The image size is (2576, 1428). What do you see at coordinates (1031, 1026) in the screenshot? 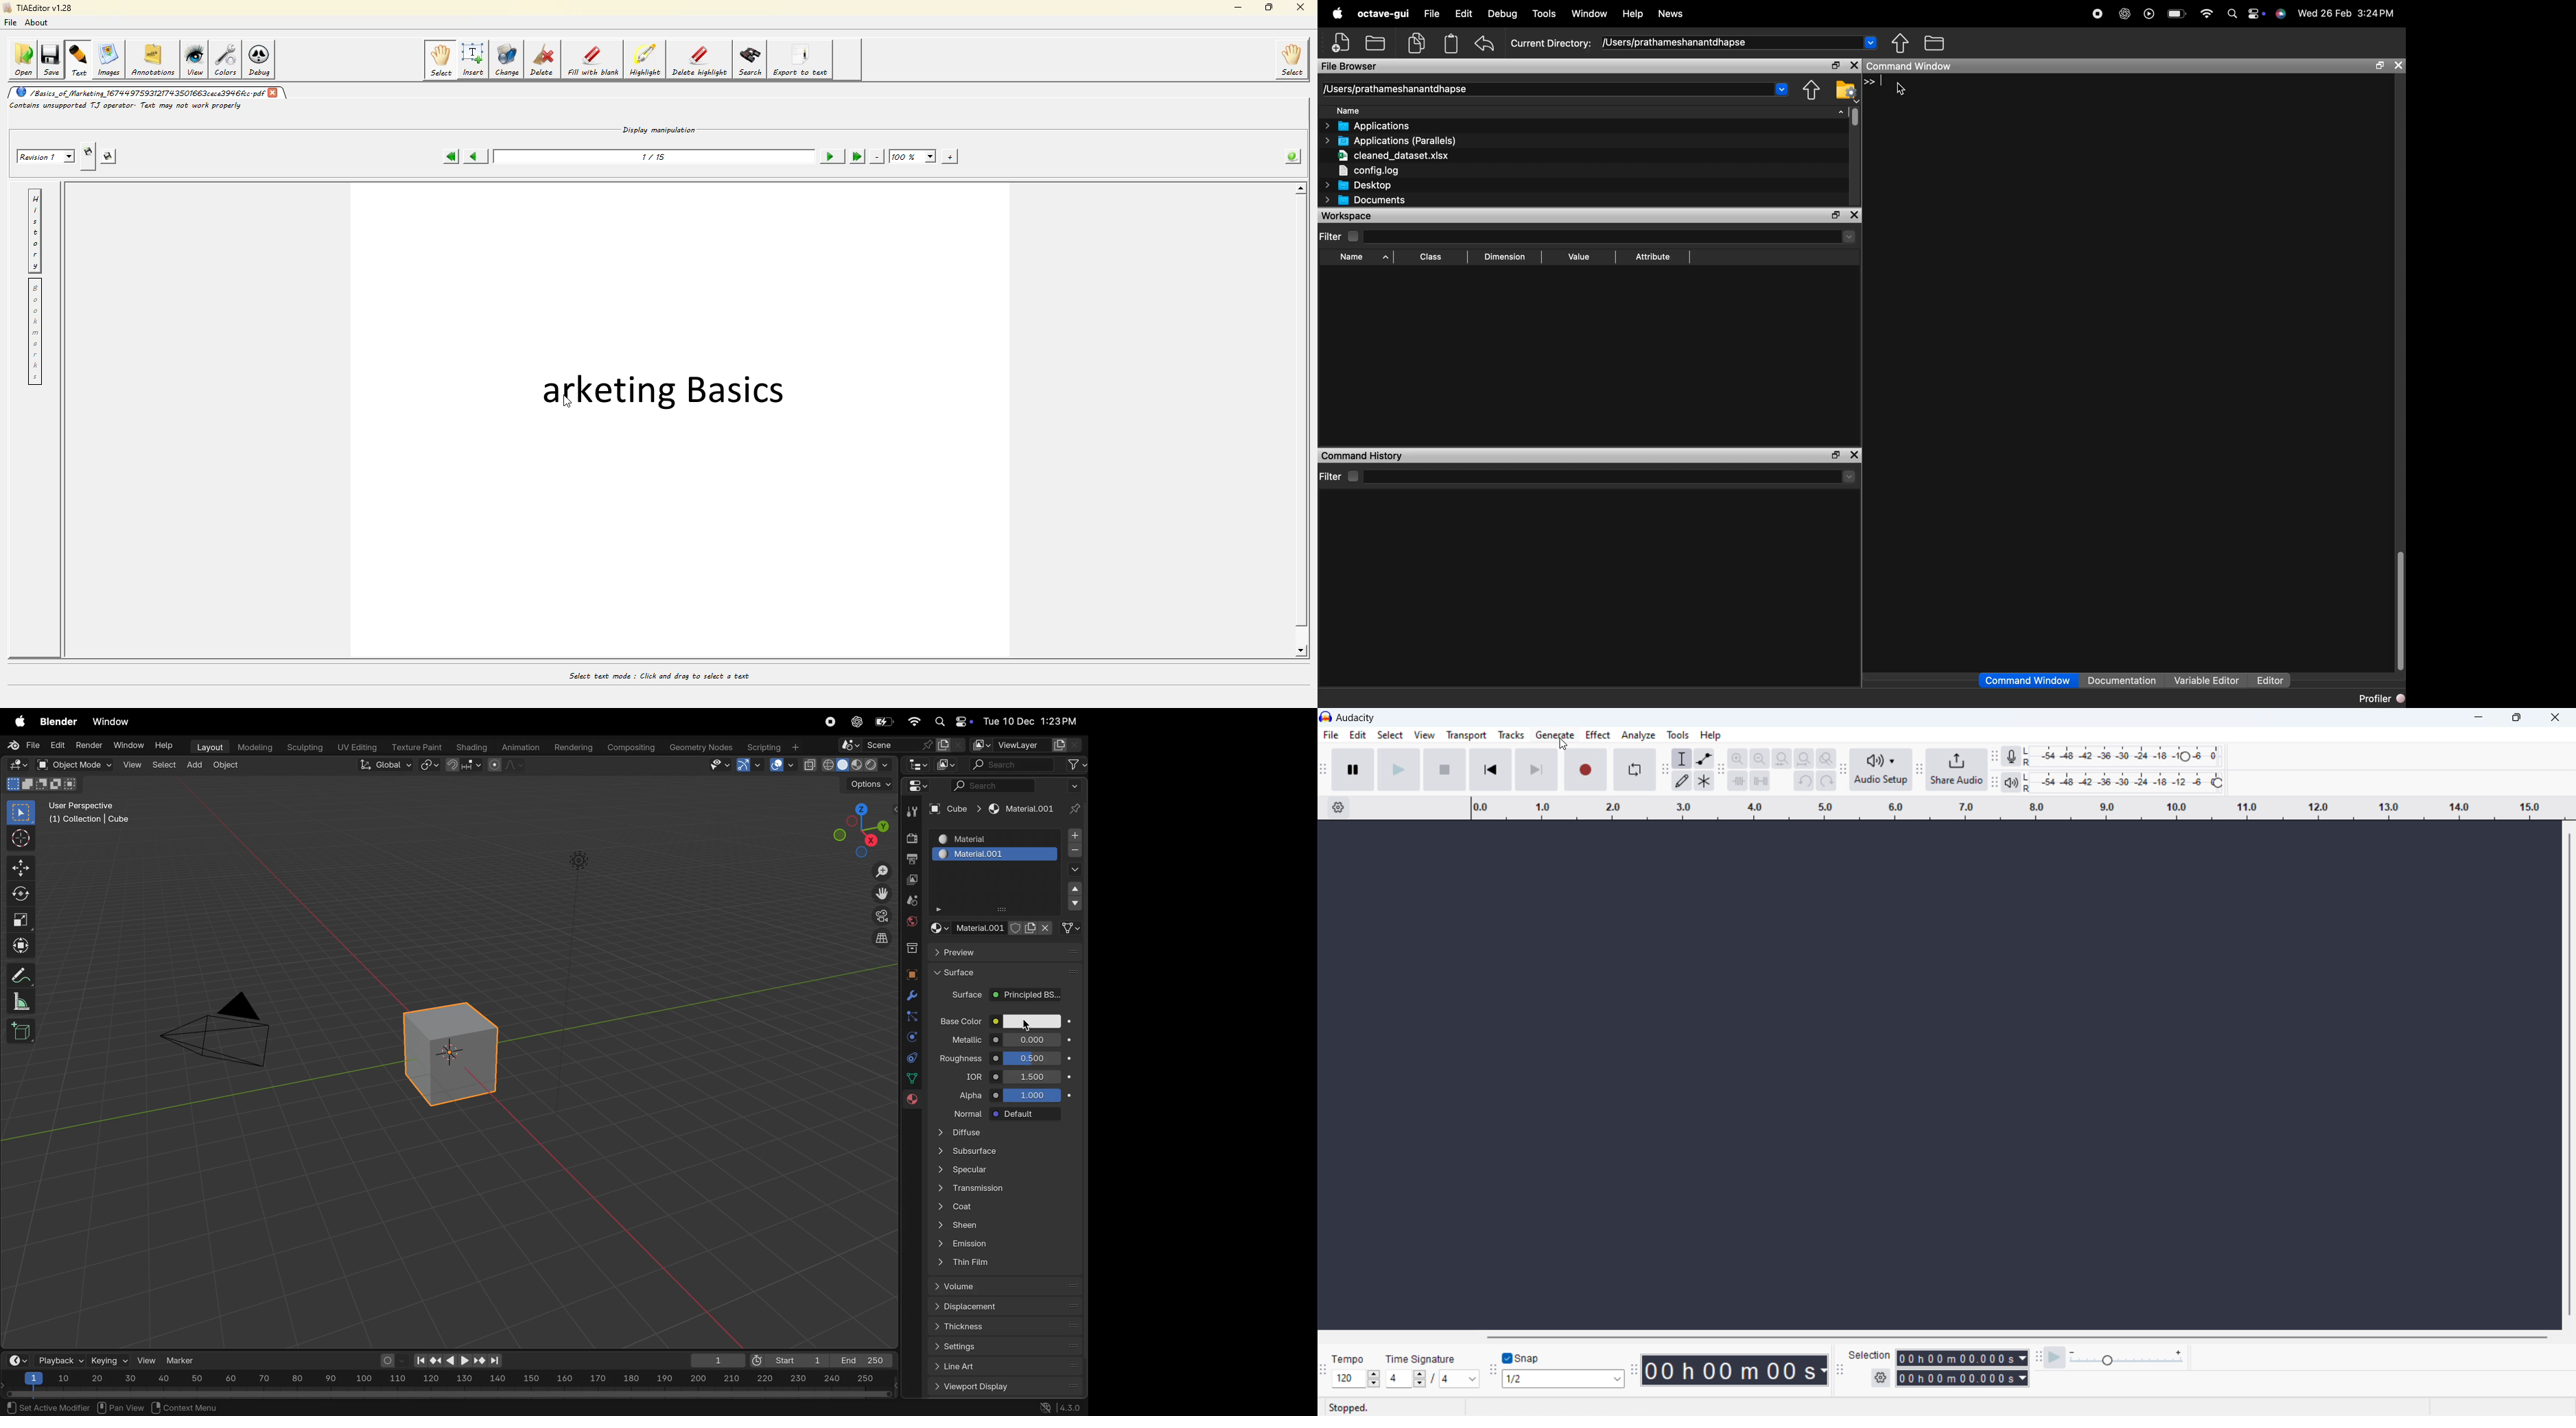
I see `curosr` at bounding box center [1031, 1026].